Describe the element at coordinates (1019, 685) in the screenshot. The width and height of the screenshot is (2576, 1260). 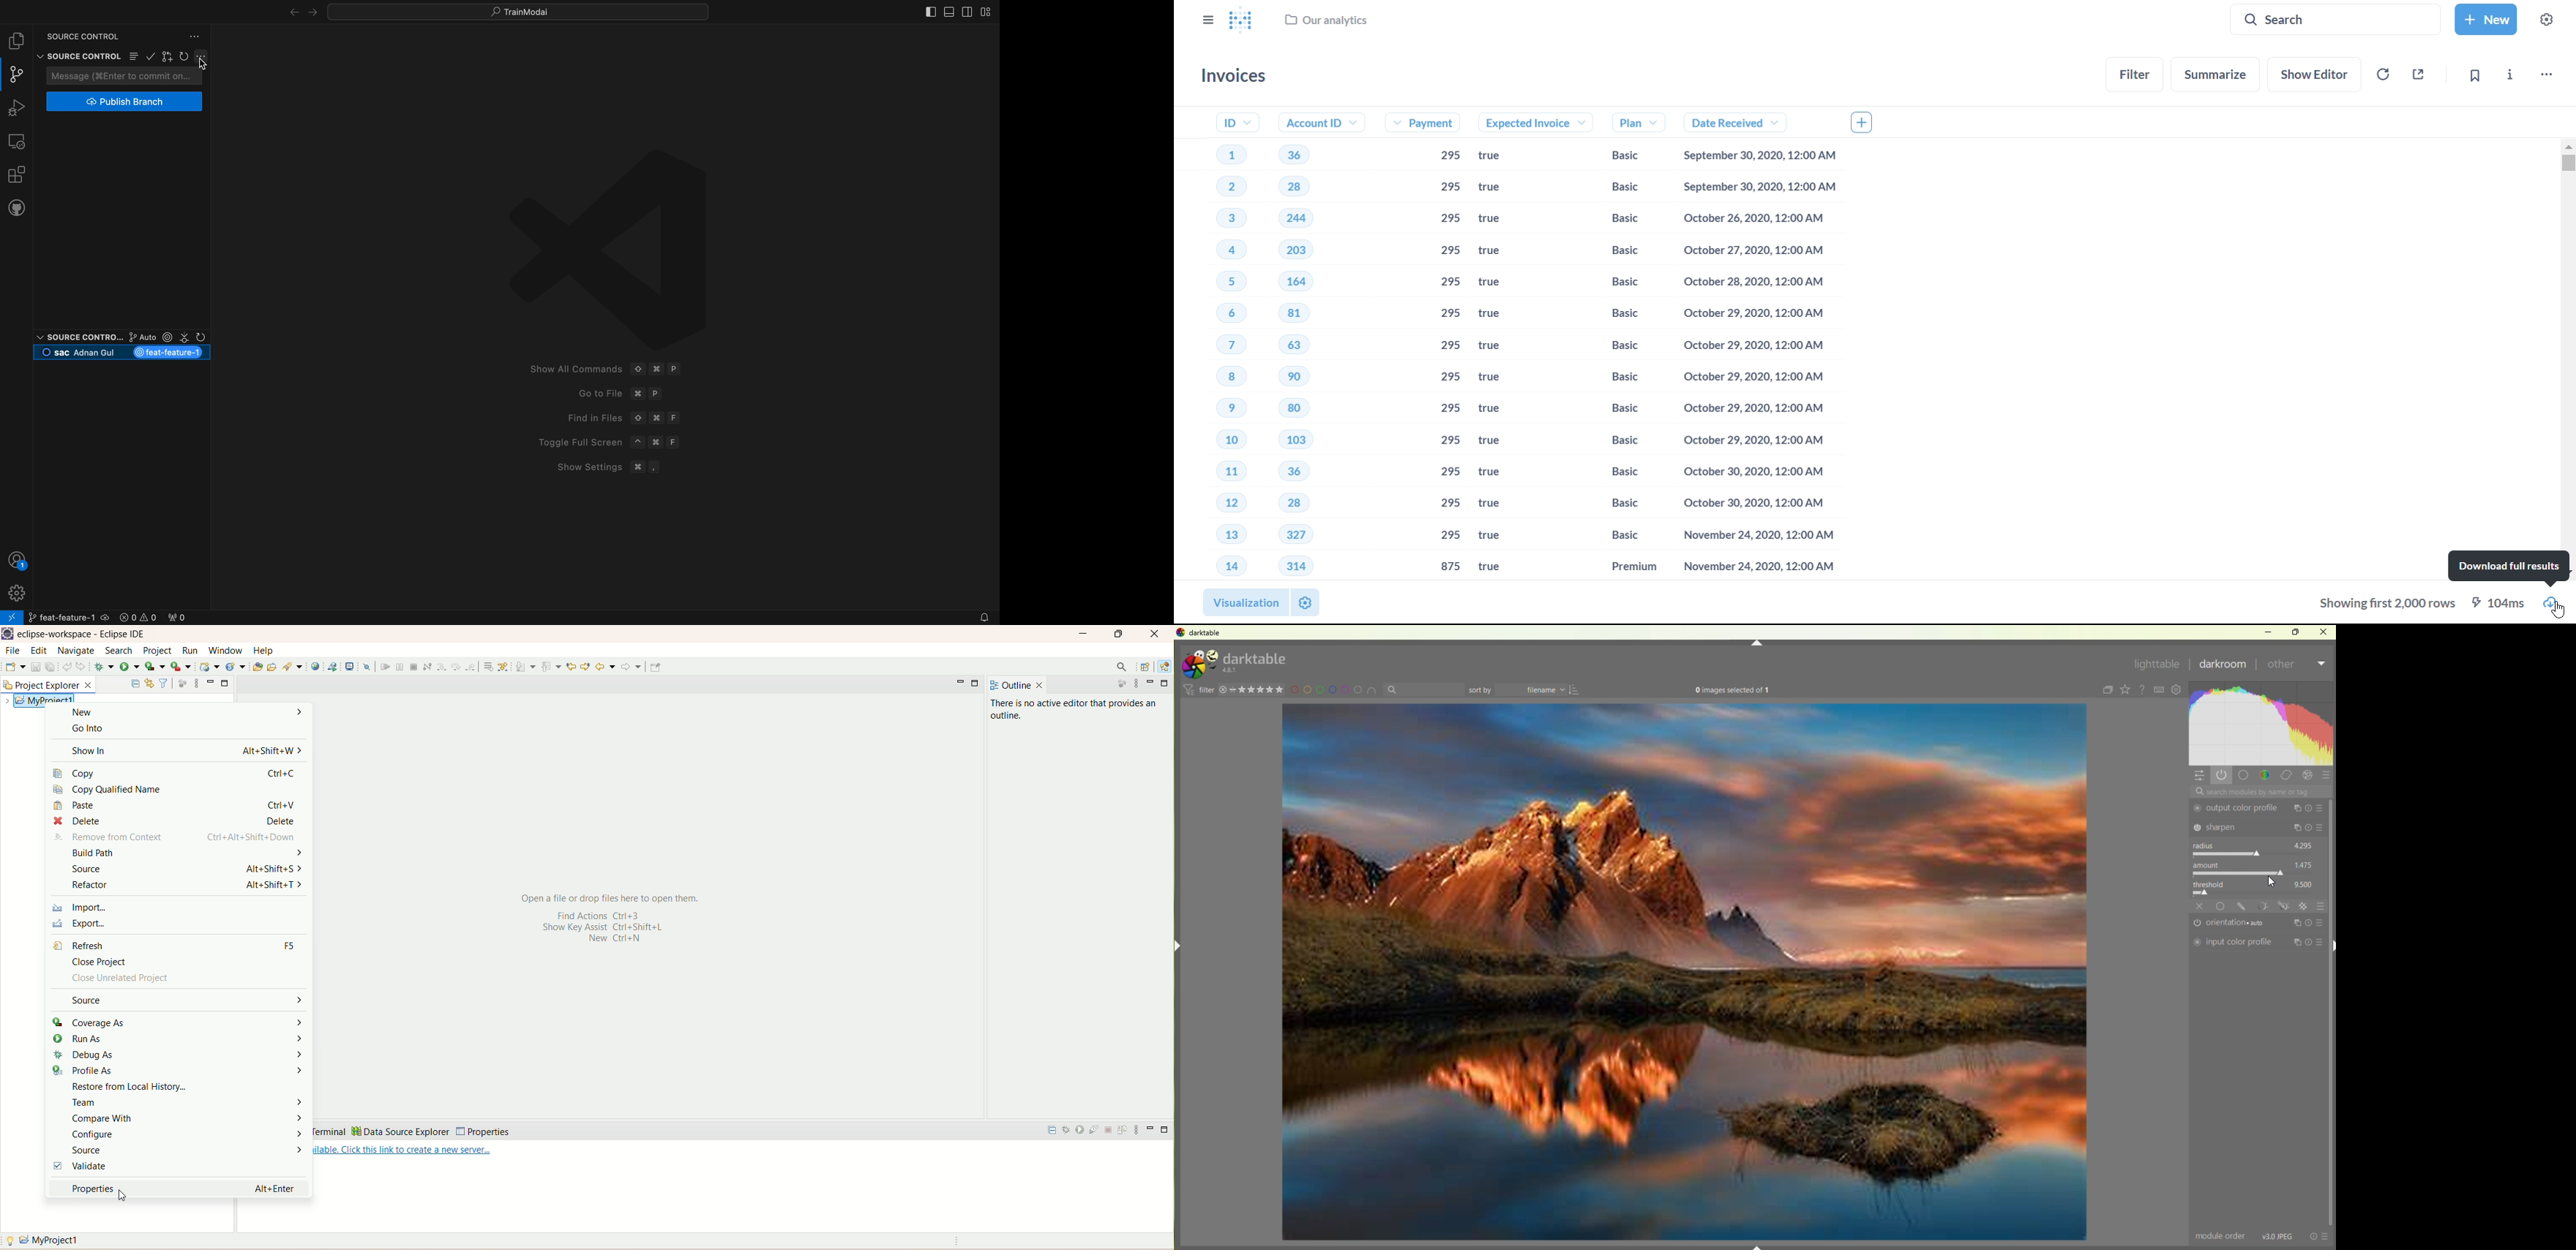
I see `outline` at that location.